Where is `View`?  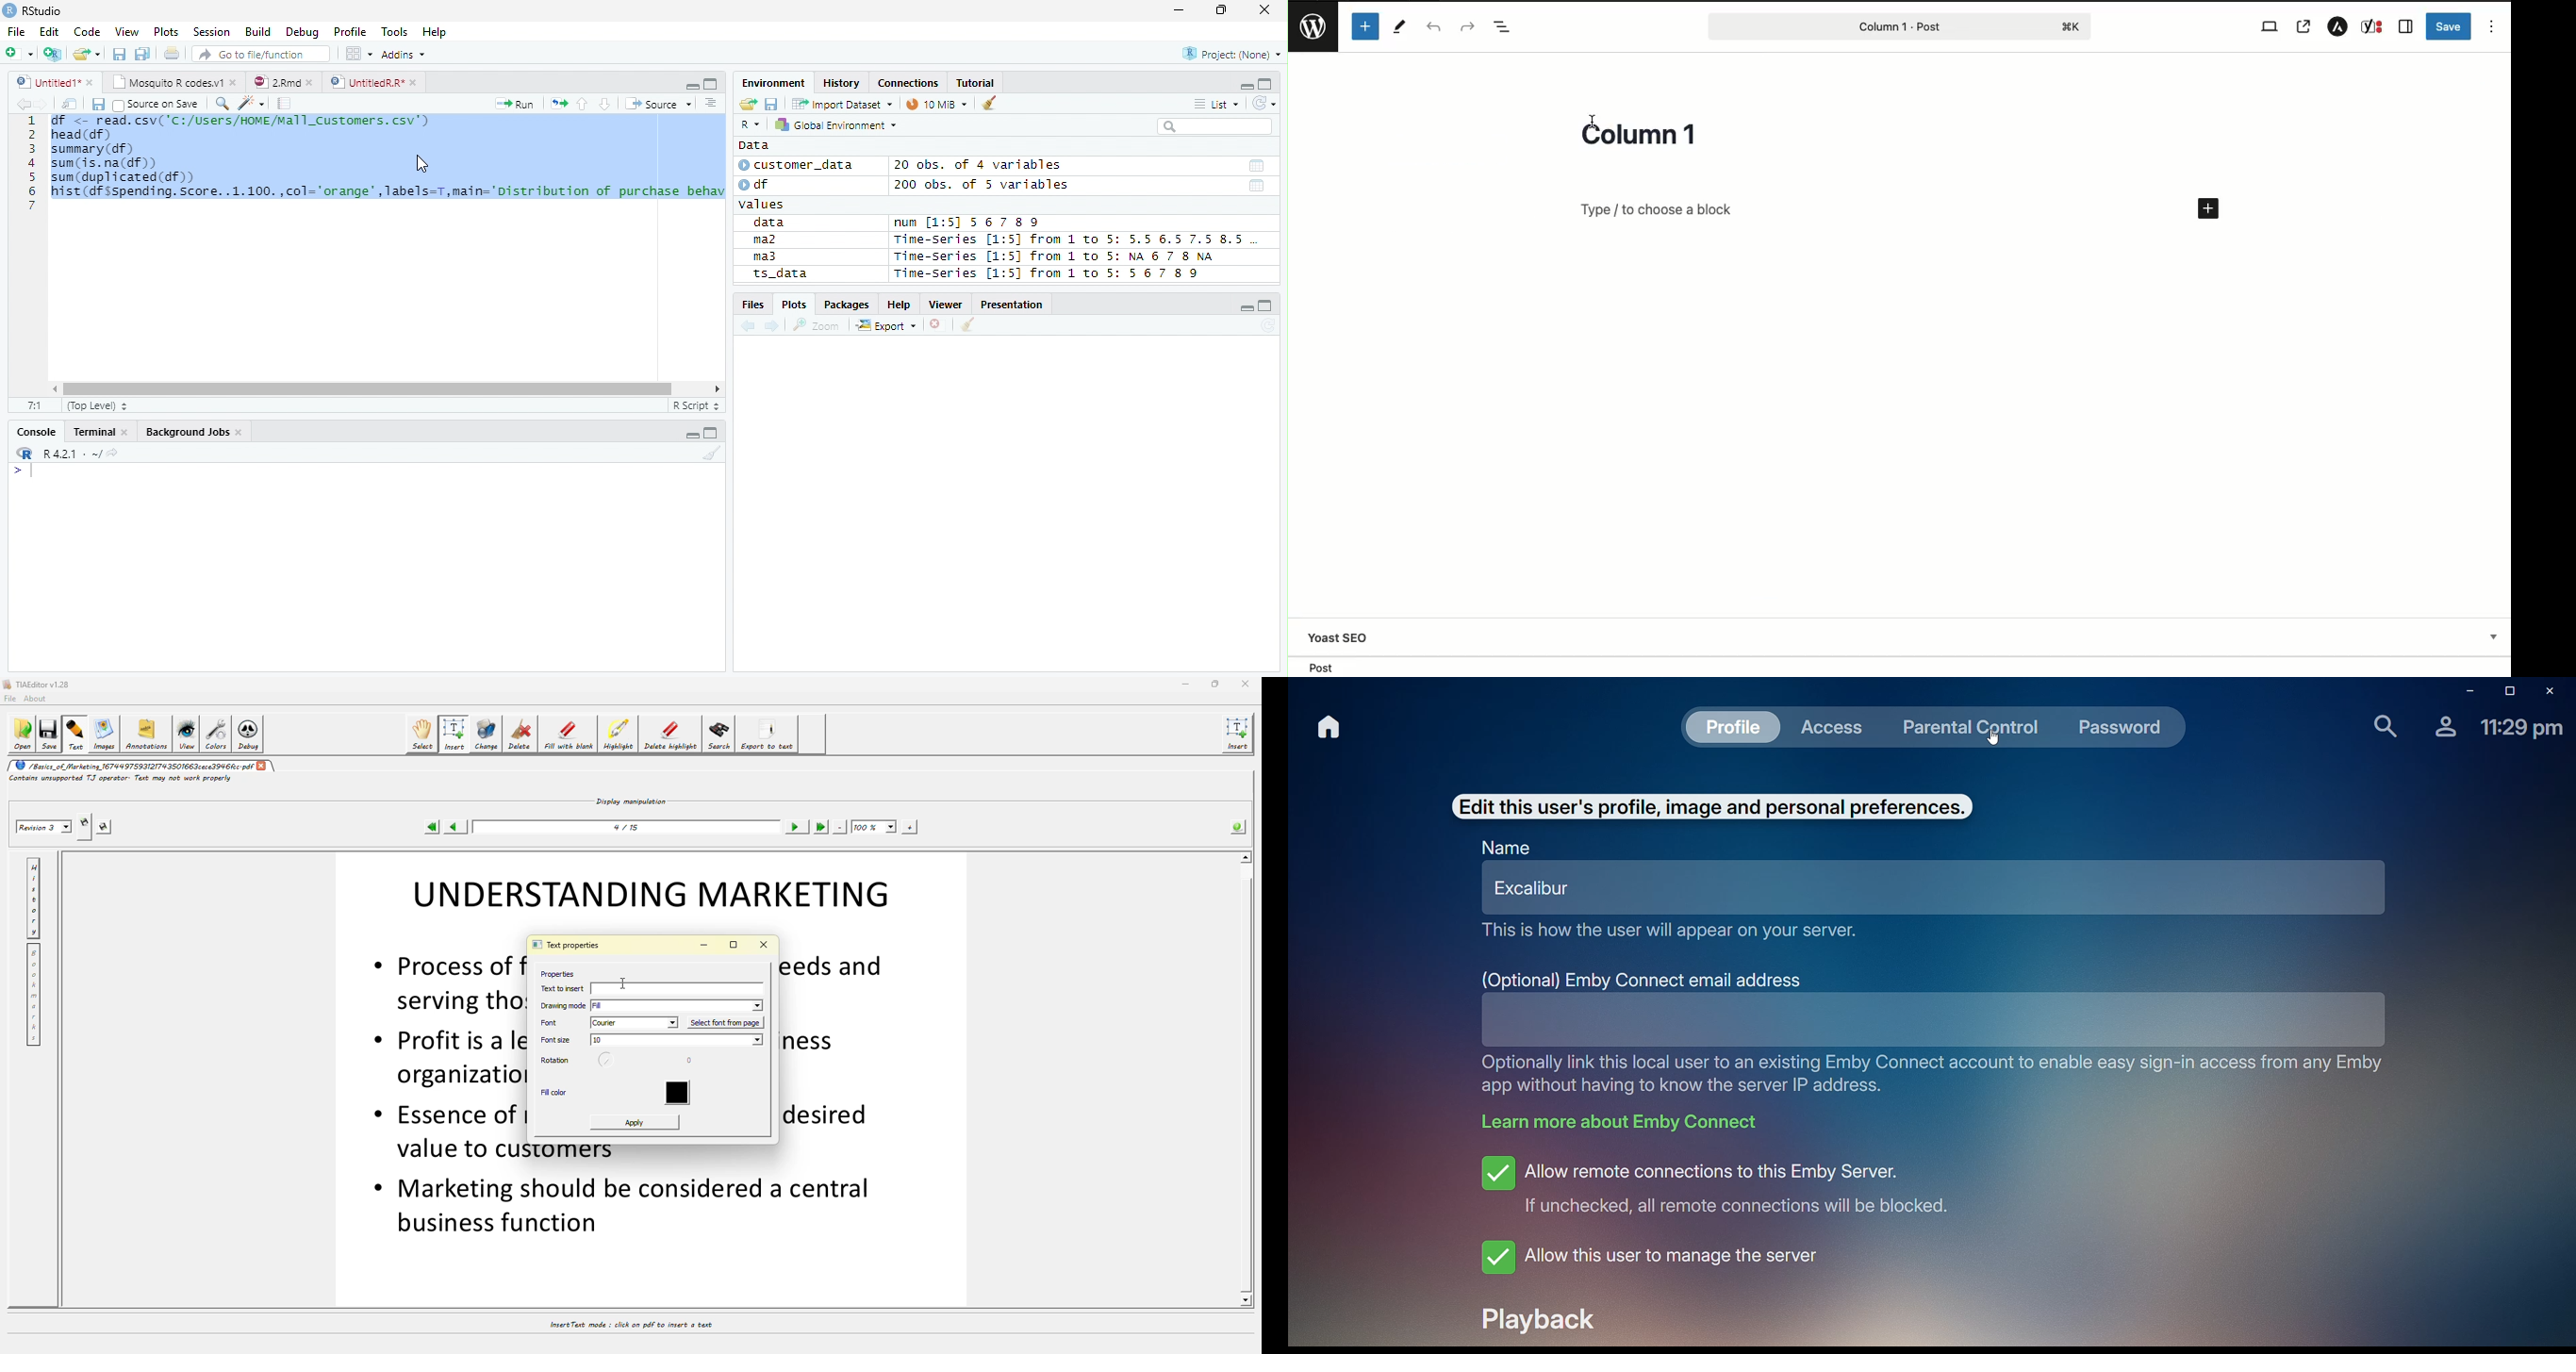
View is located at coordinates (128, 31).